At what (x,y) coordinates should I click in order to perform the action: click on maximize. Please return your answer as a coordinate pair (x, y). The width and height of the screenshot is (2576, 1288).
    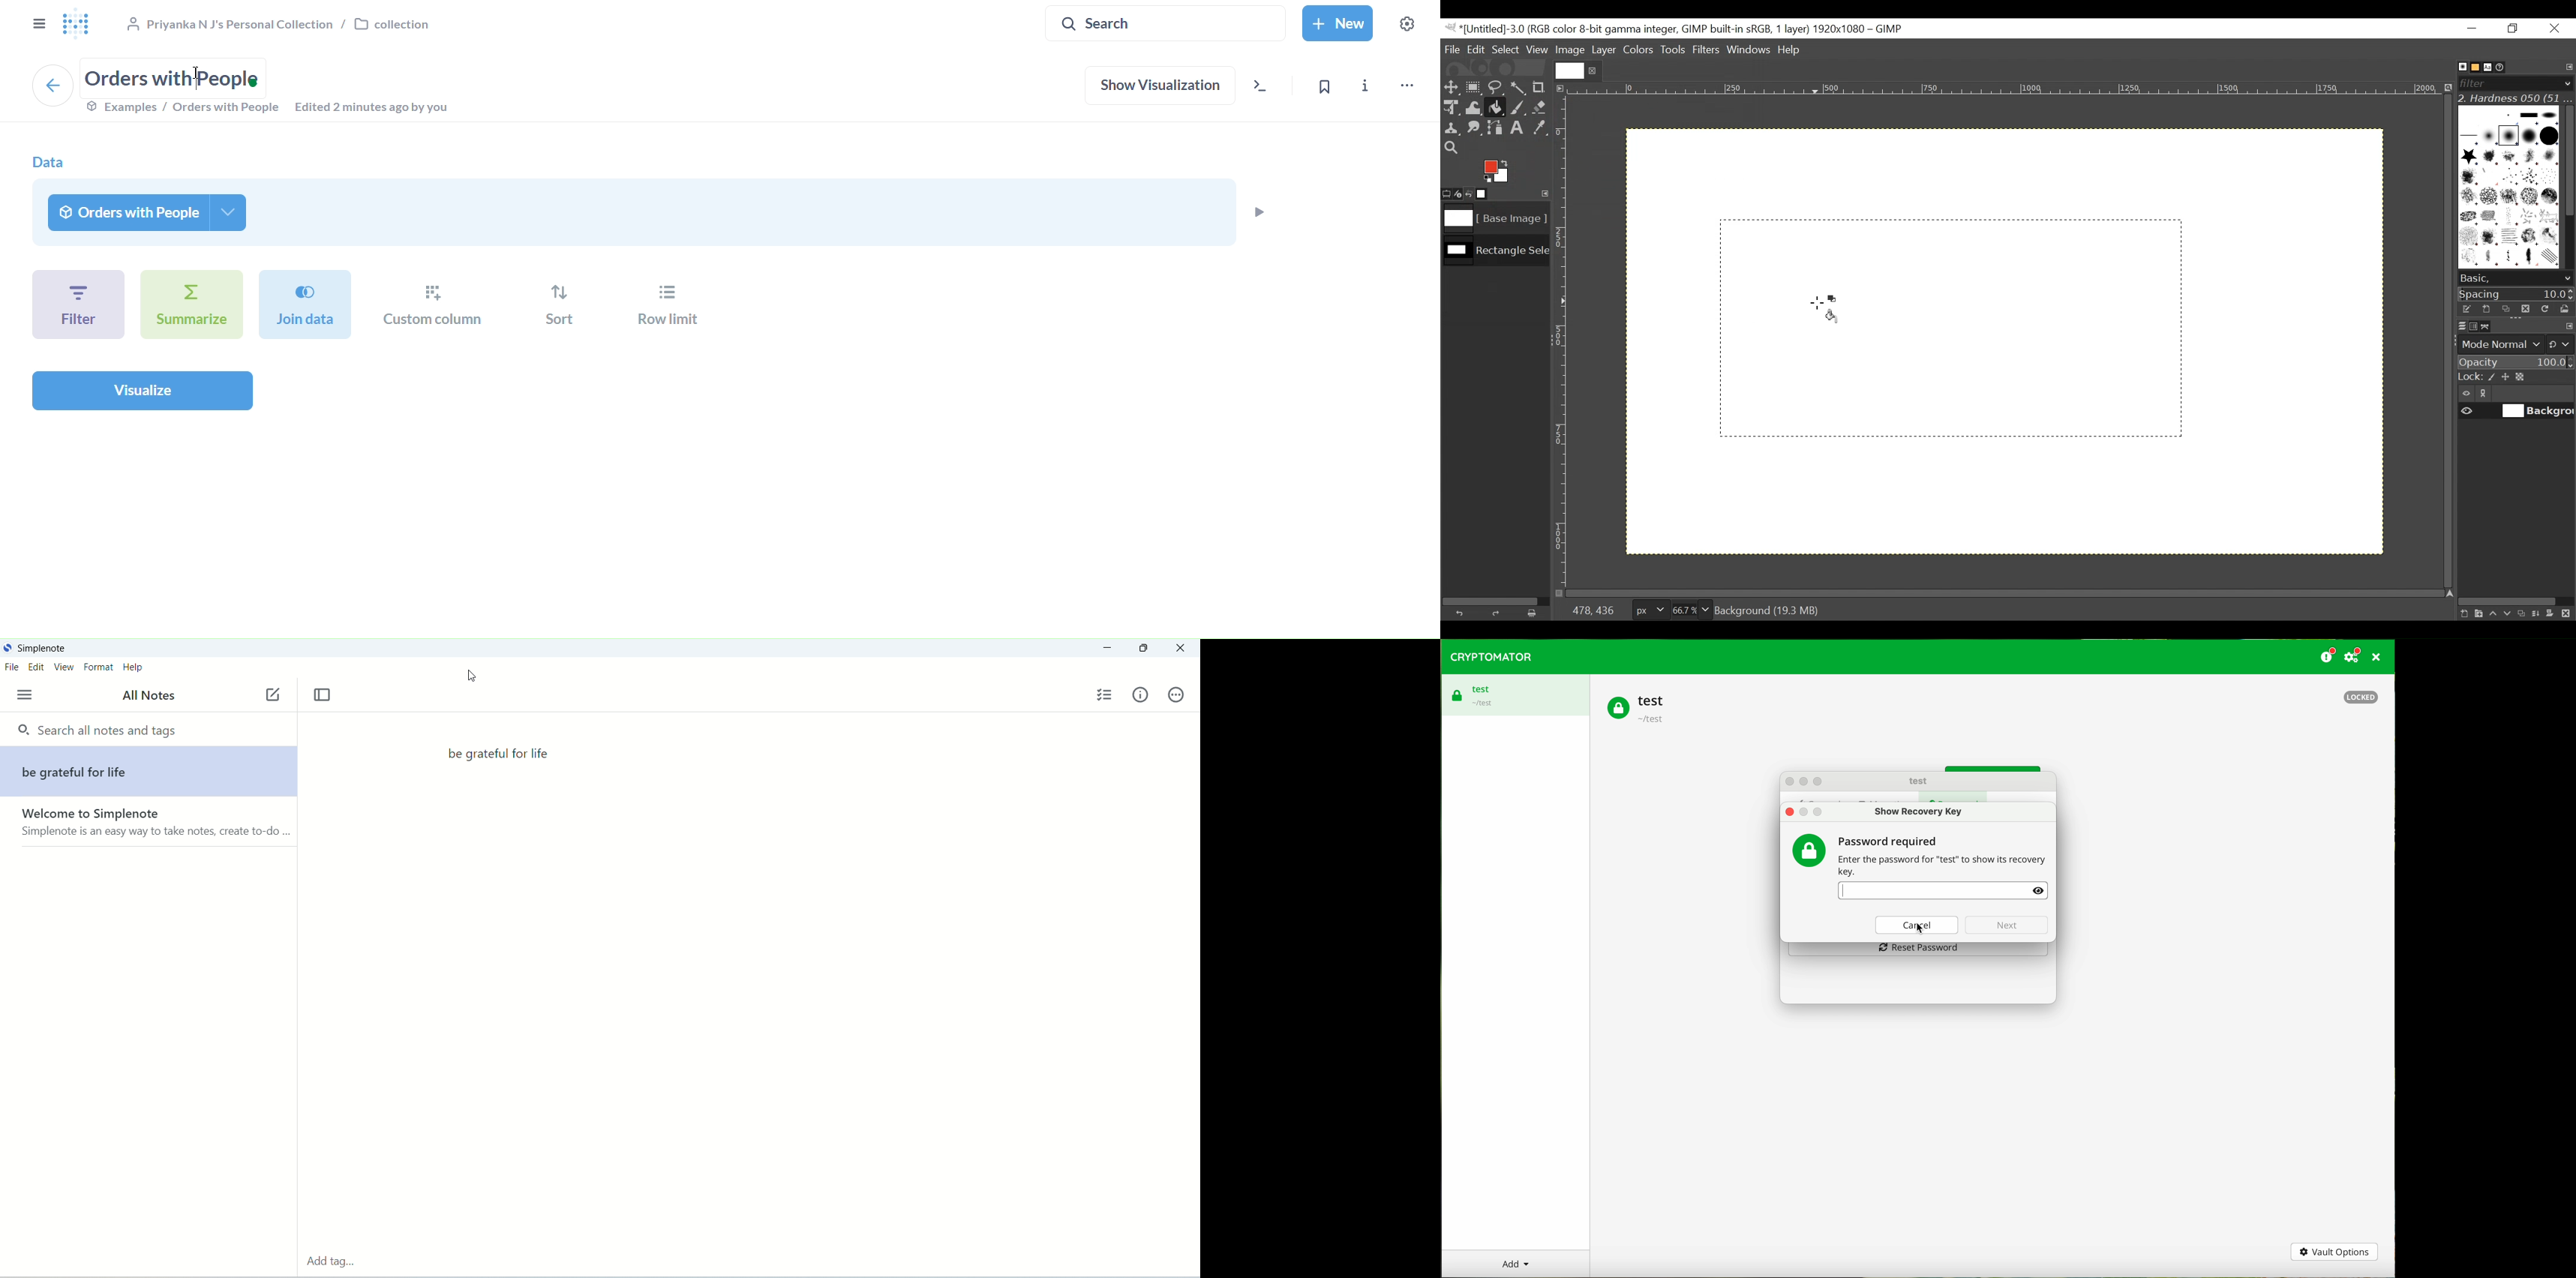
    Looking at the image, I should click on (1146, 650).